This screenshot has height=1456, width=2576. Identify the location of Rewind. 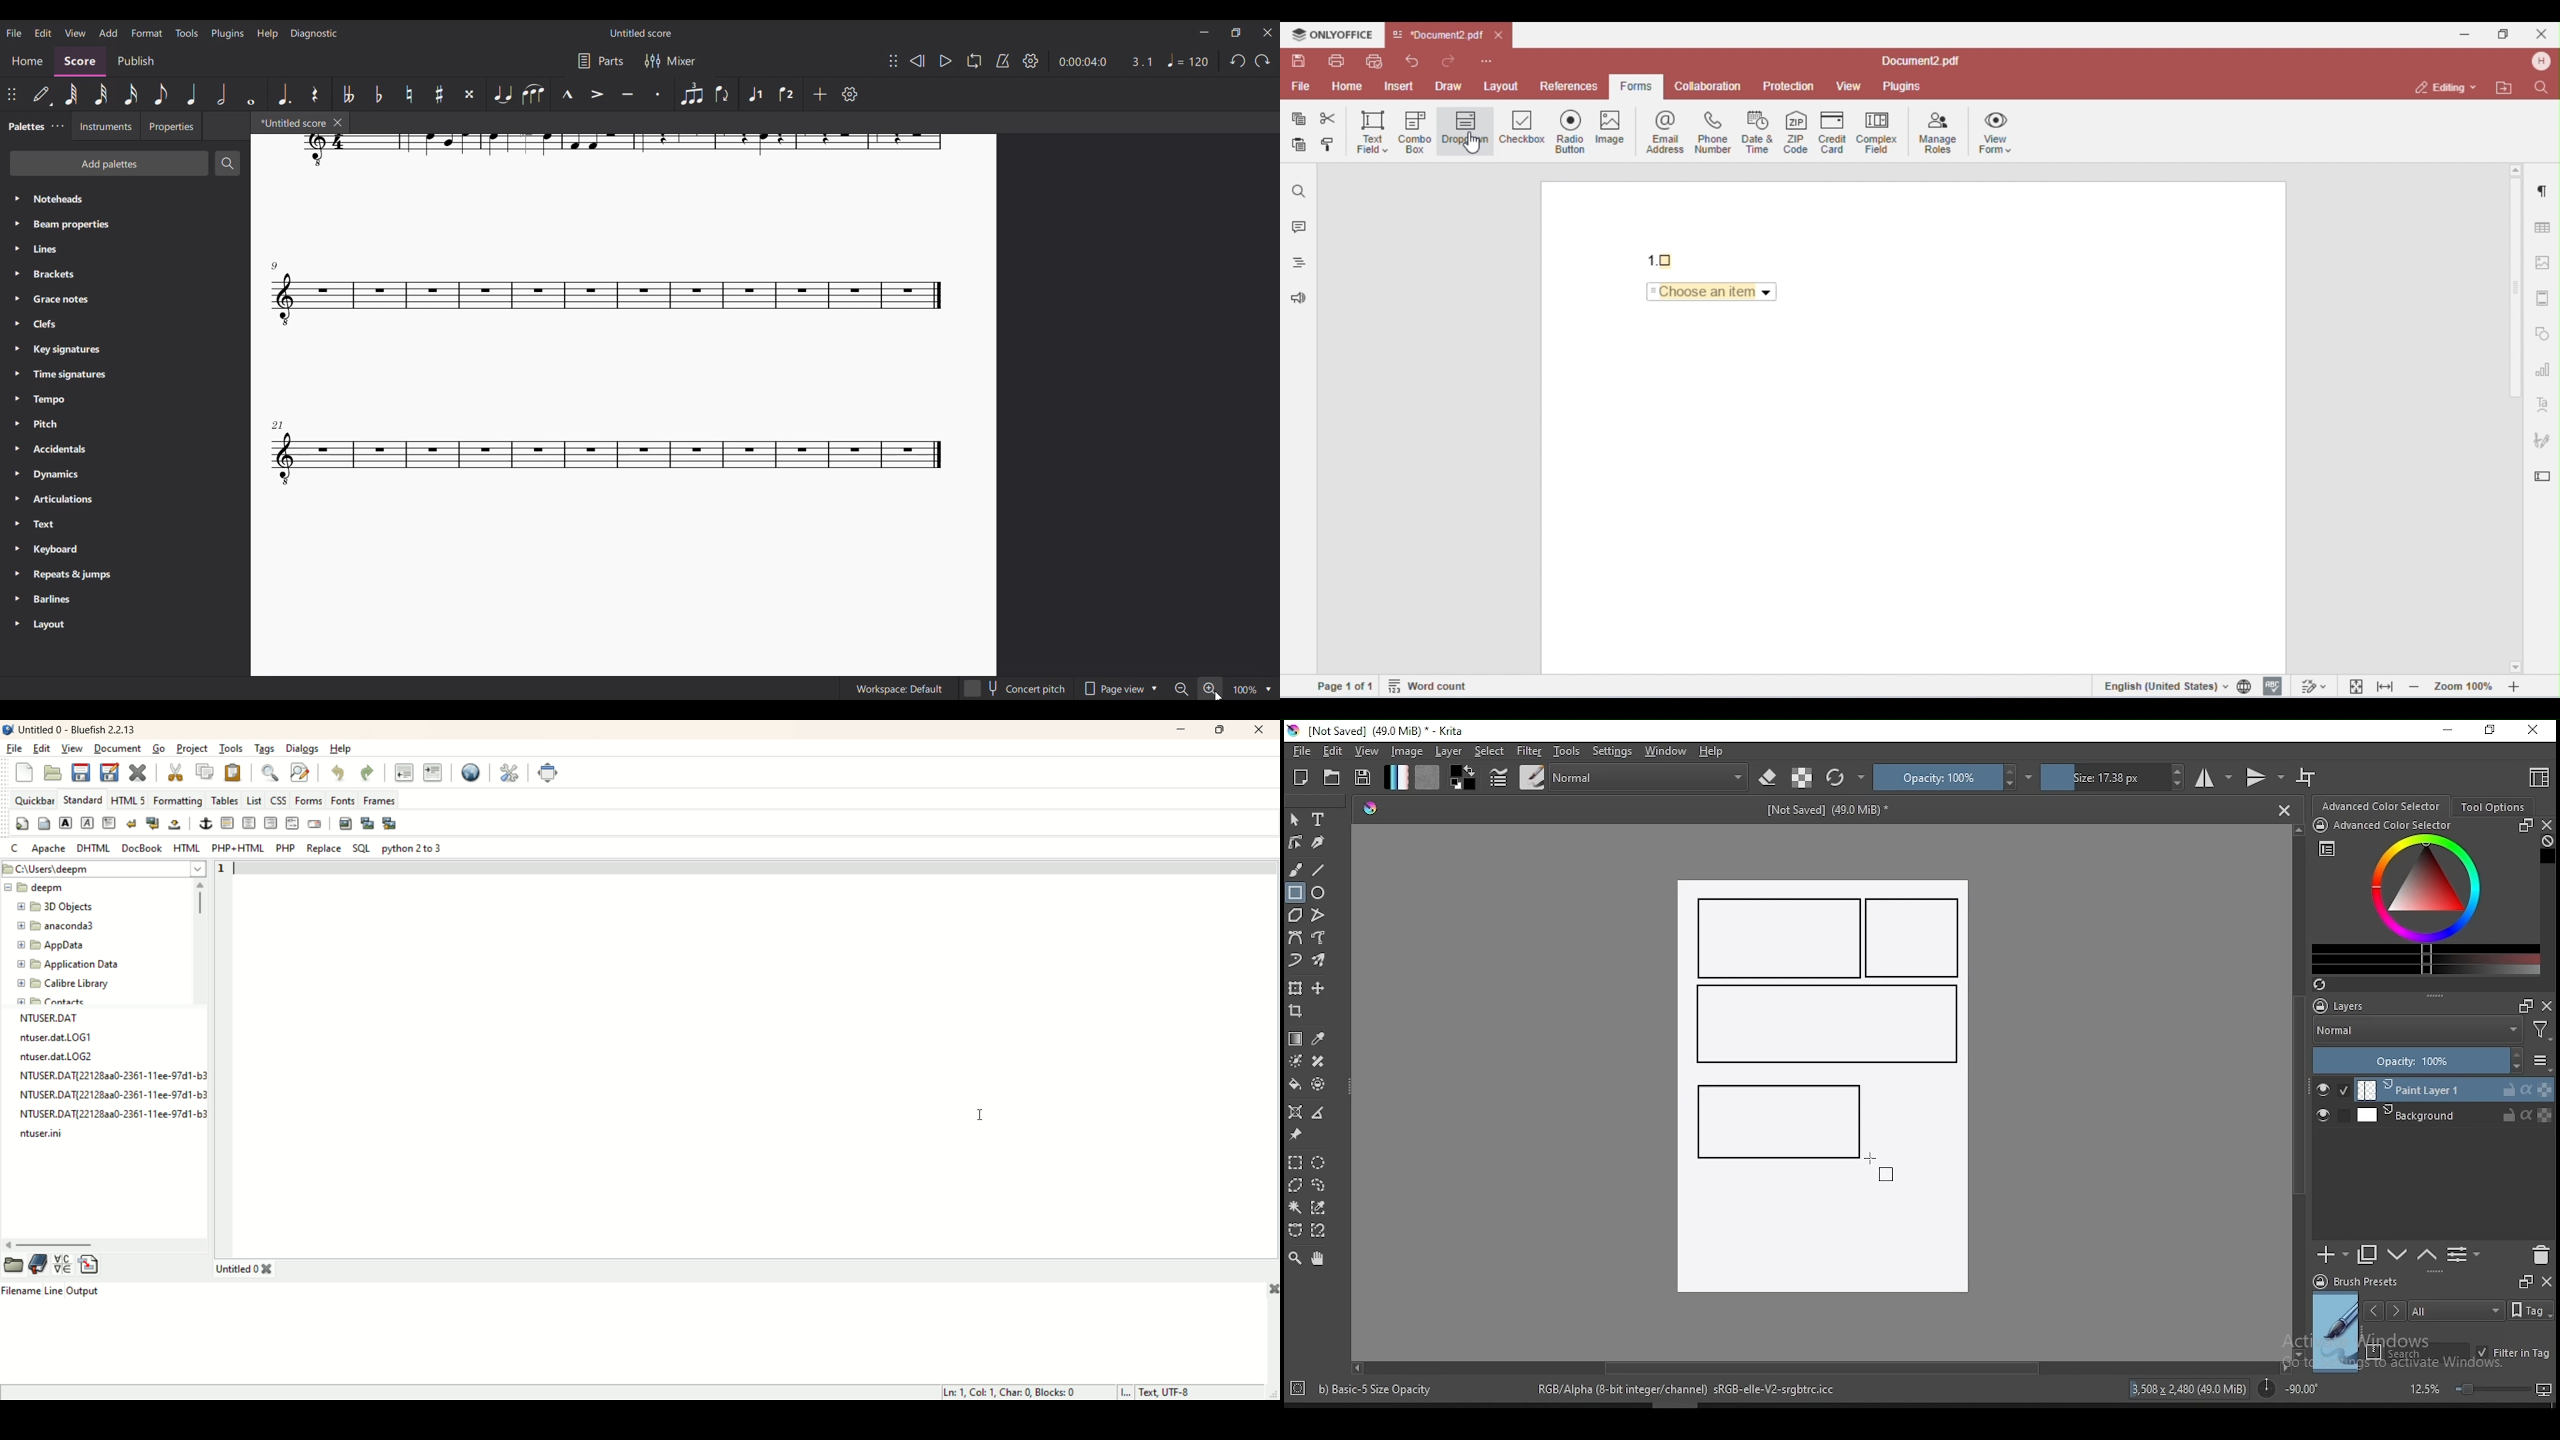
(917, 61).